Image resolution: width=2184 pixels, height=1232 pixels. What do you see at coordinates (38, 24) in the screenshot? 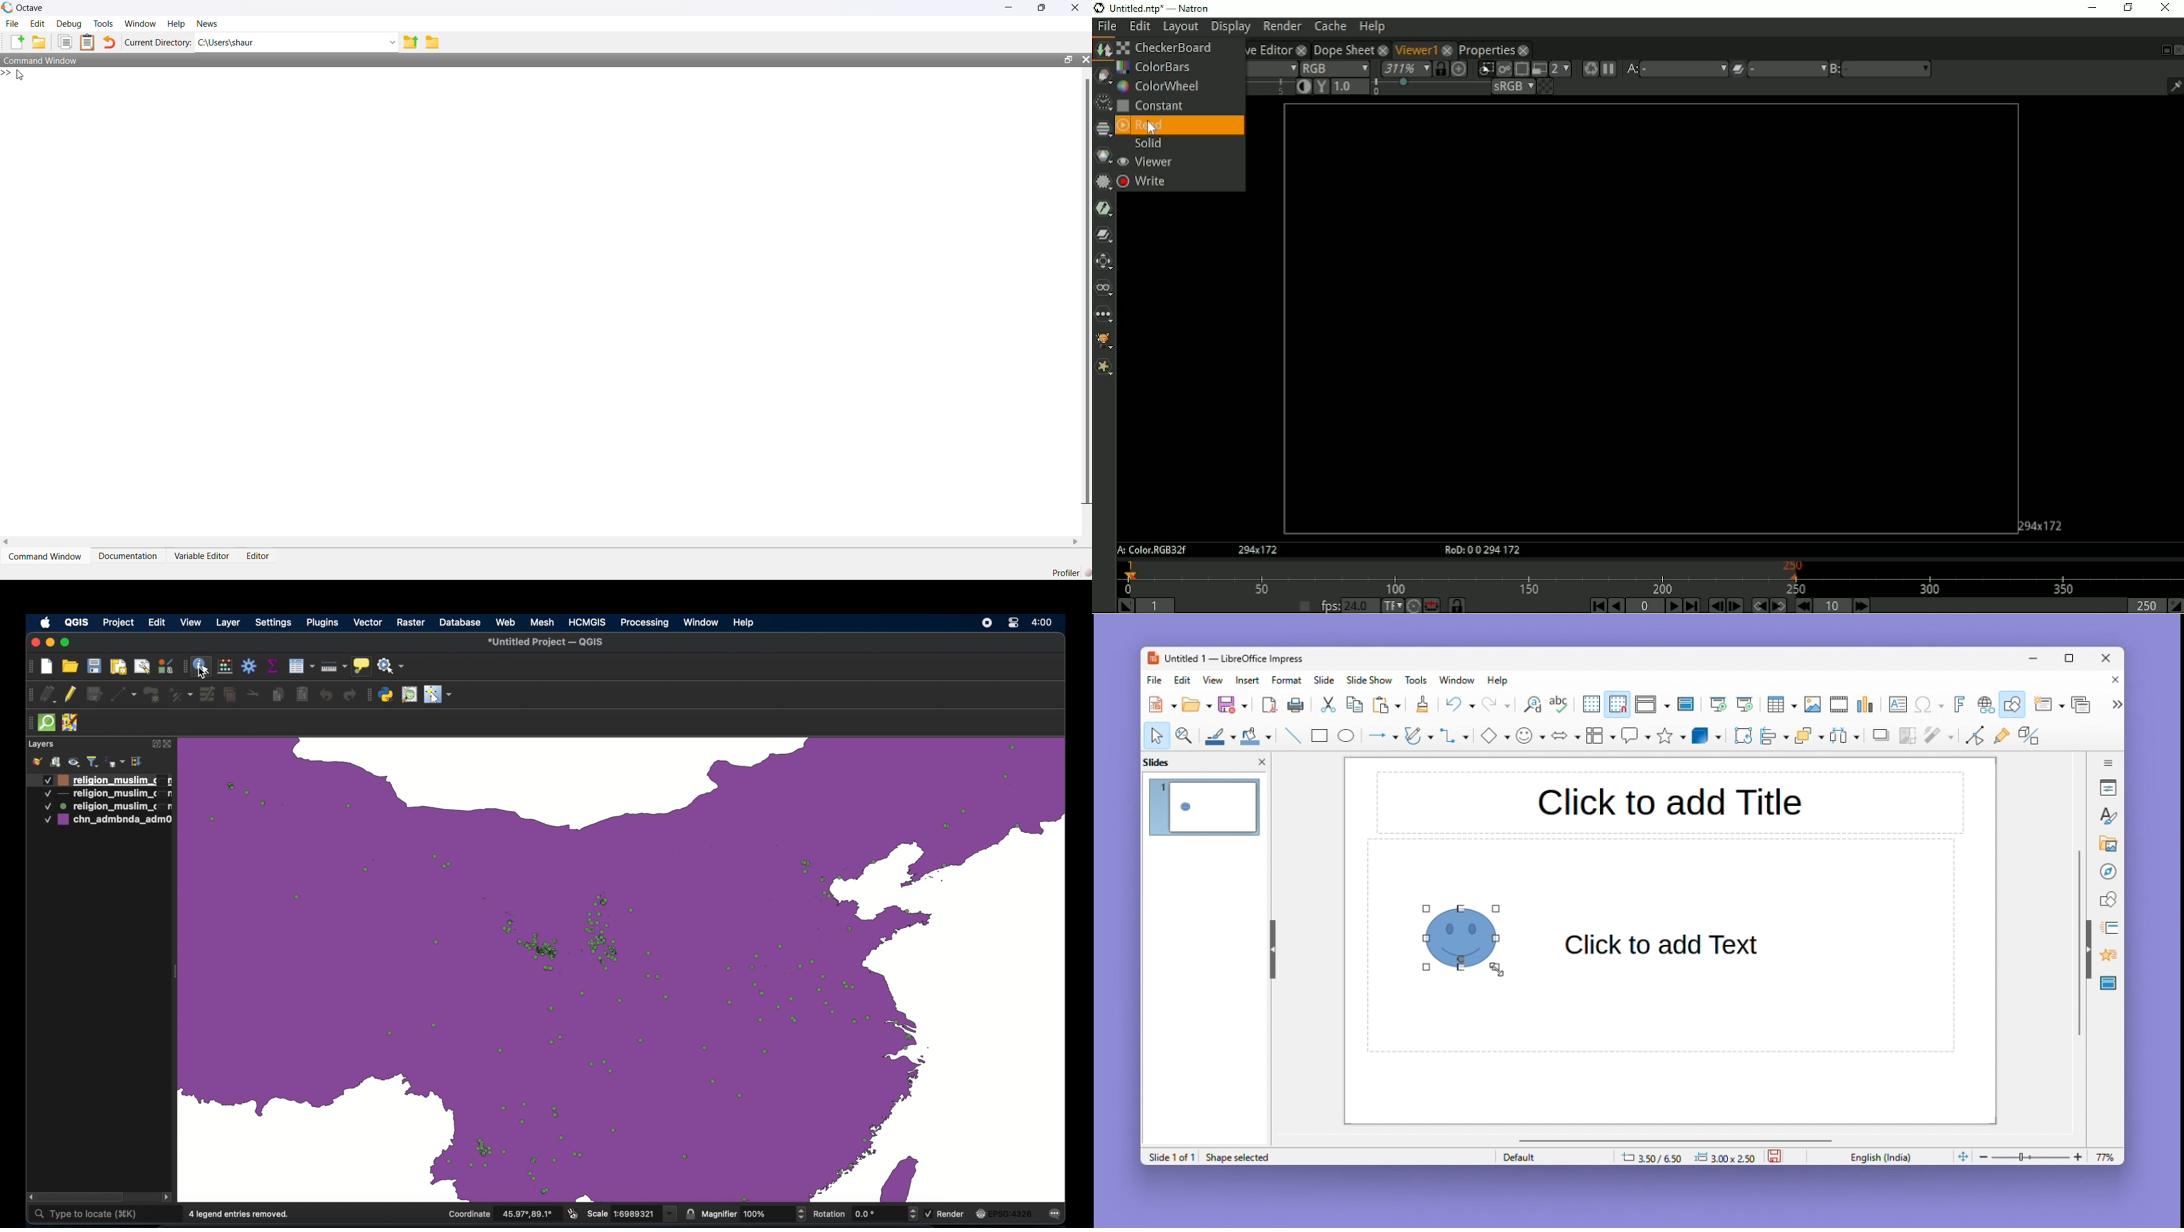
I see `Edit` at bounding box center [38, 24].